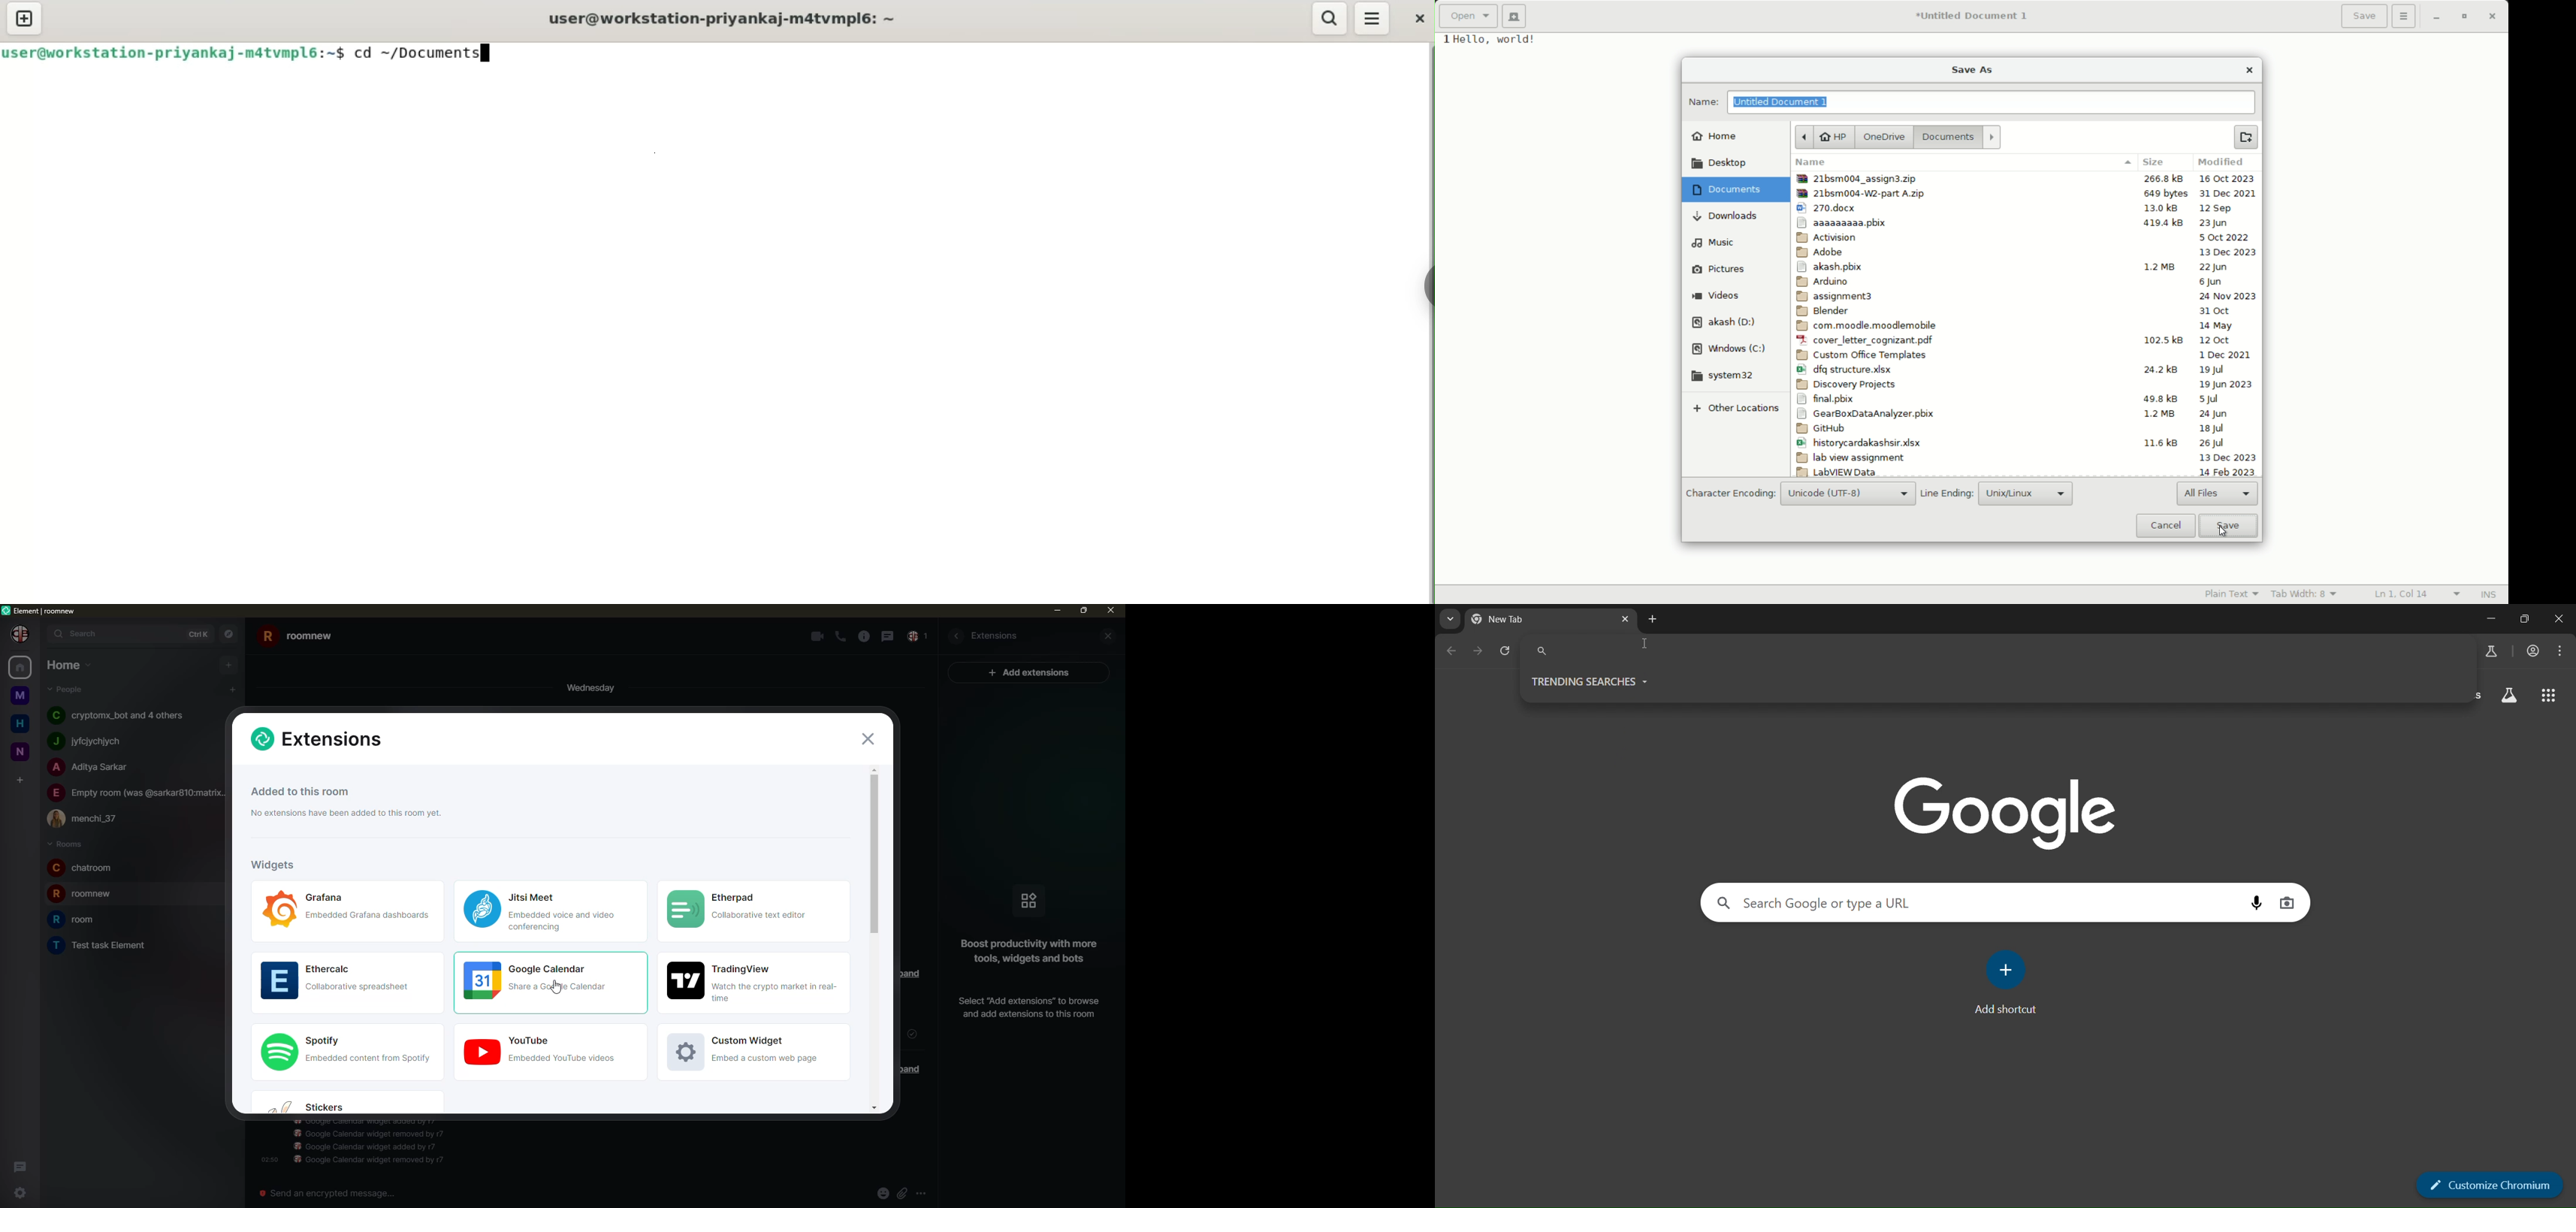 This screenshot has height=1232, width=2576. I want to click on more options, so click(2404, 16).